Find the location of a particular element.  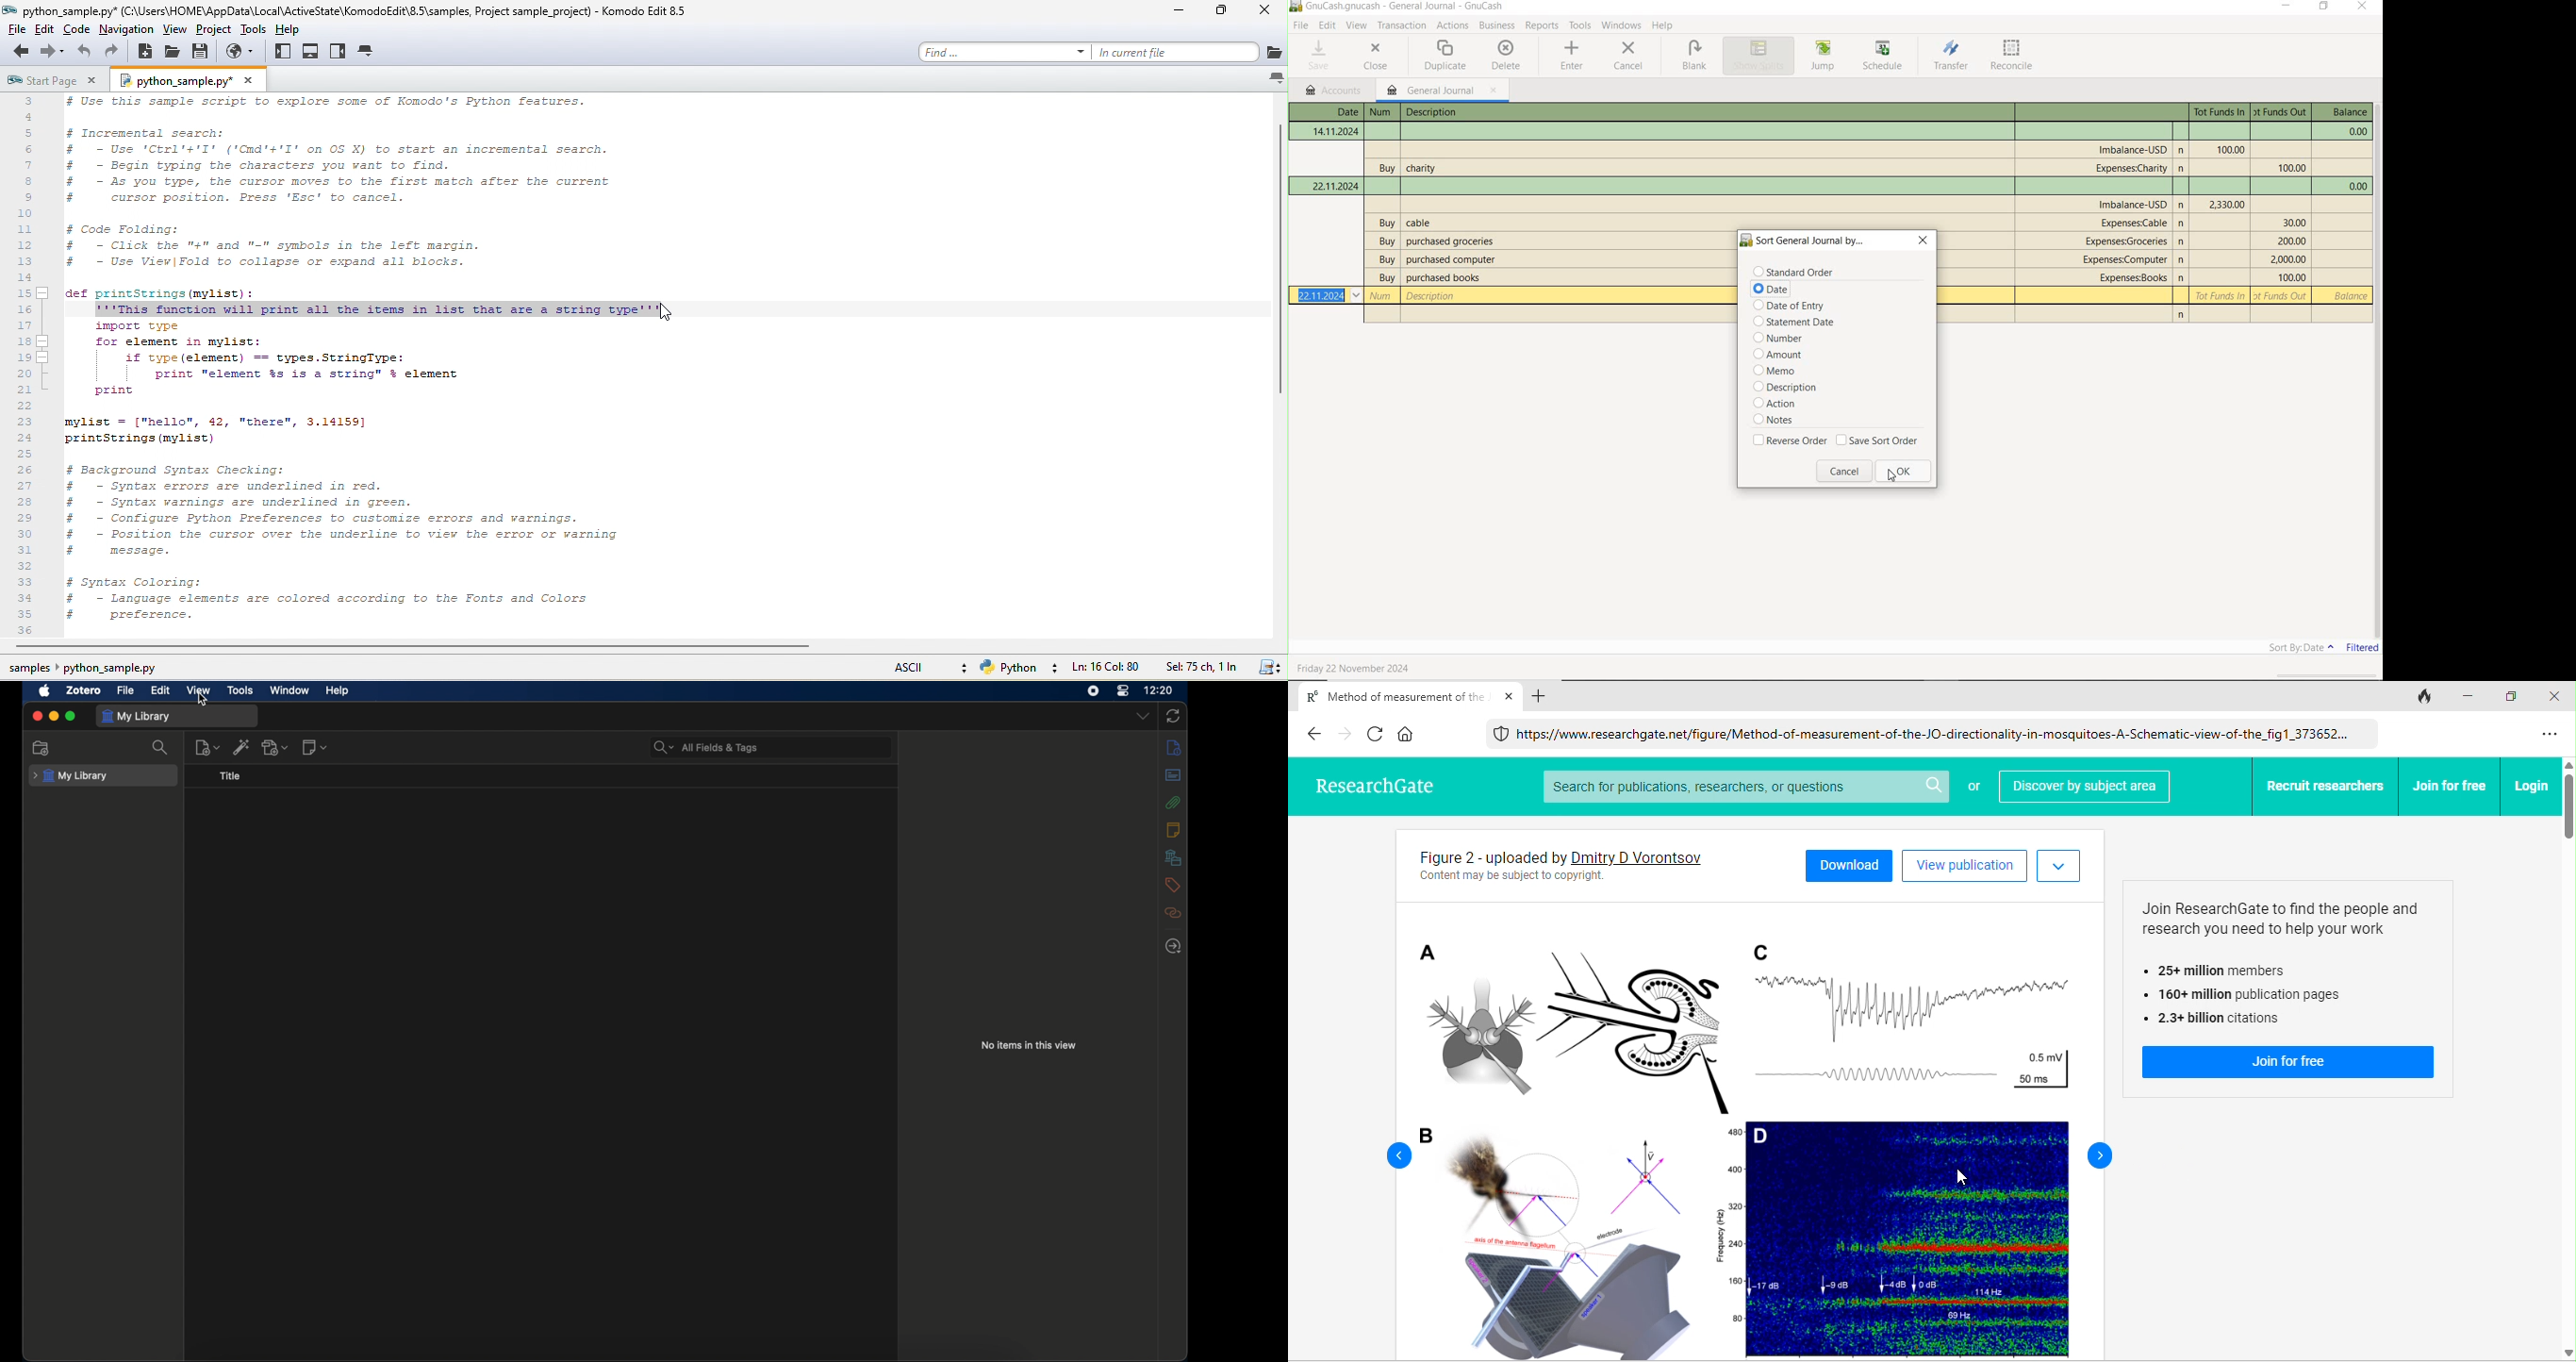

Tot Funds Out is located at coordinates (2282, 112).